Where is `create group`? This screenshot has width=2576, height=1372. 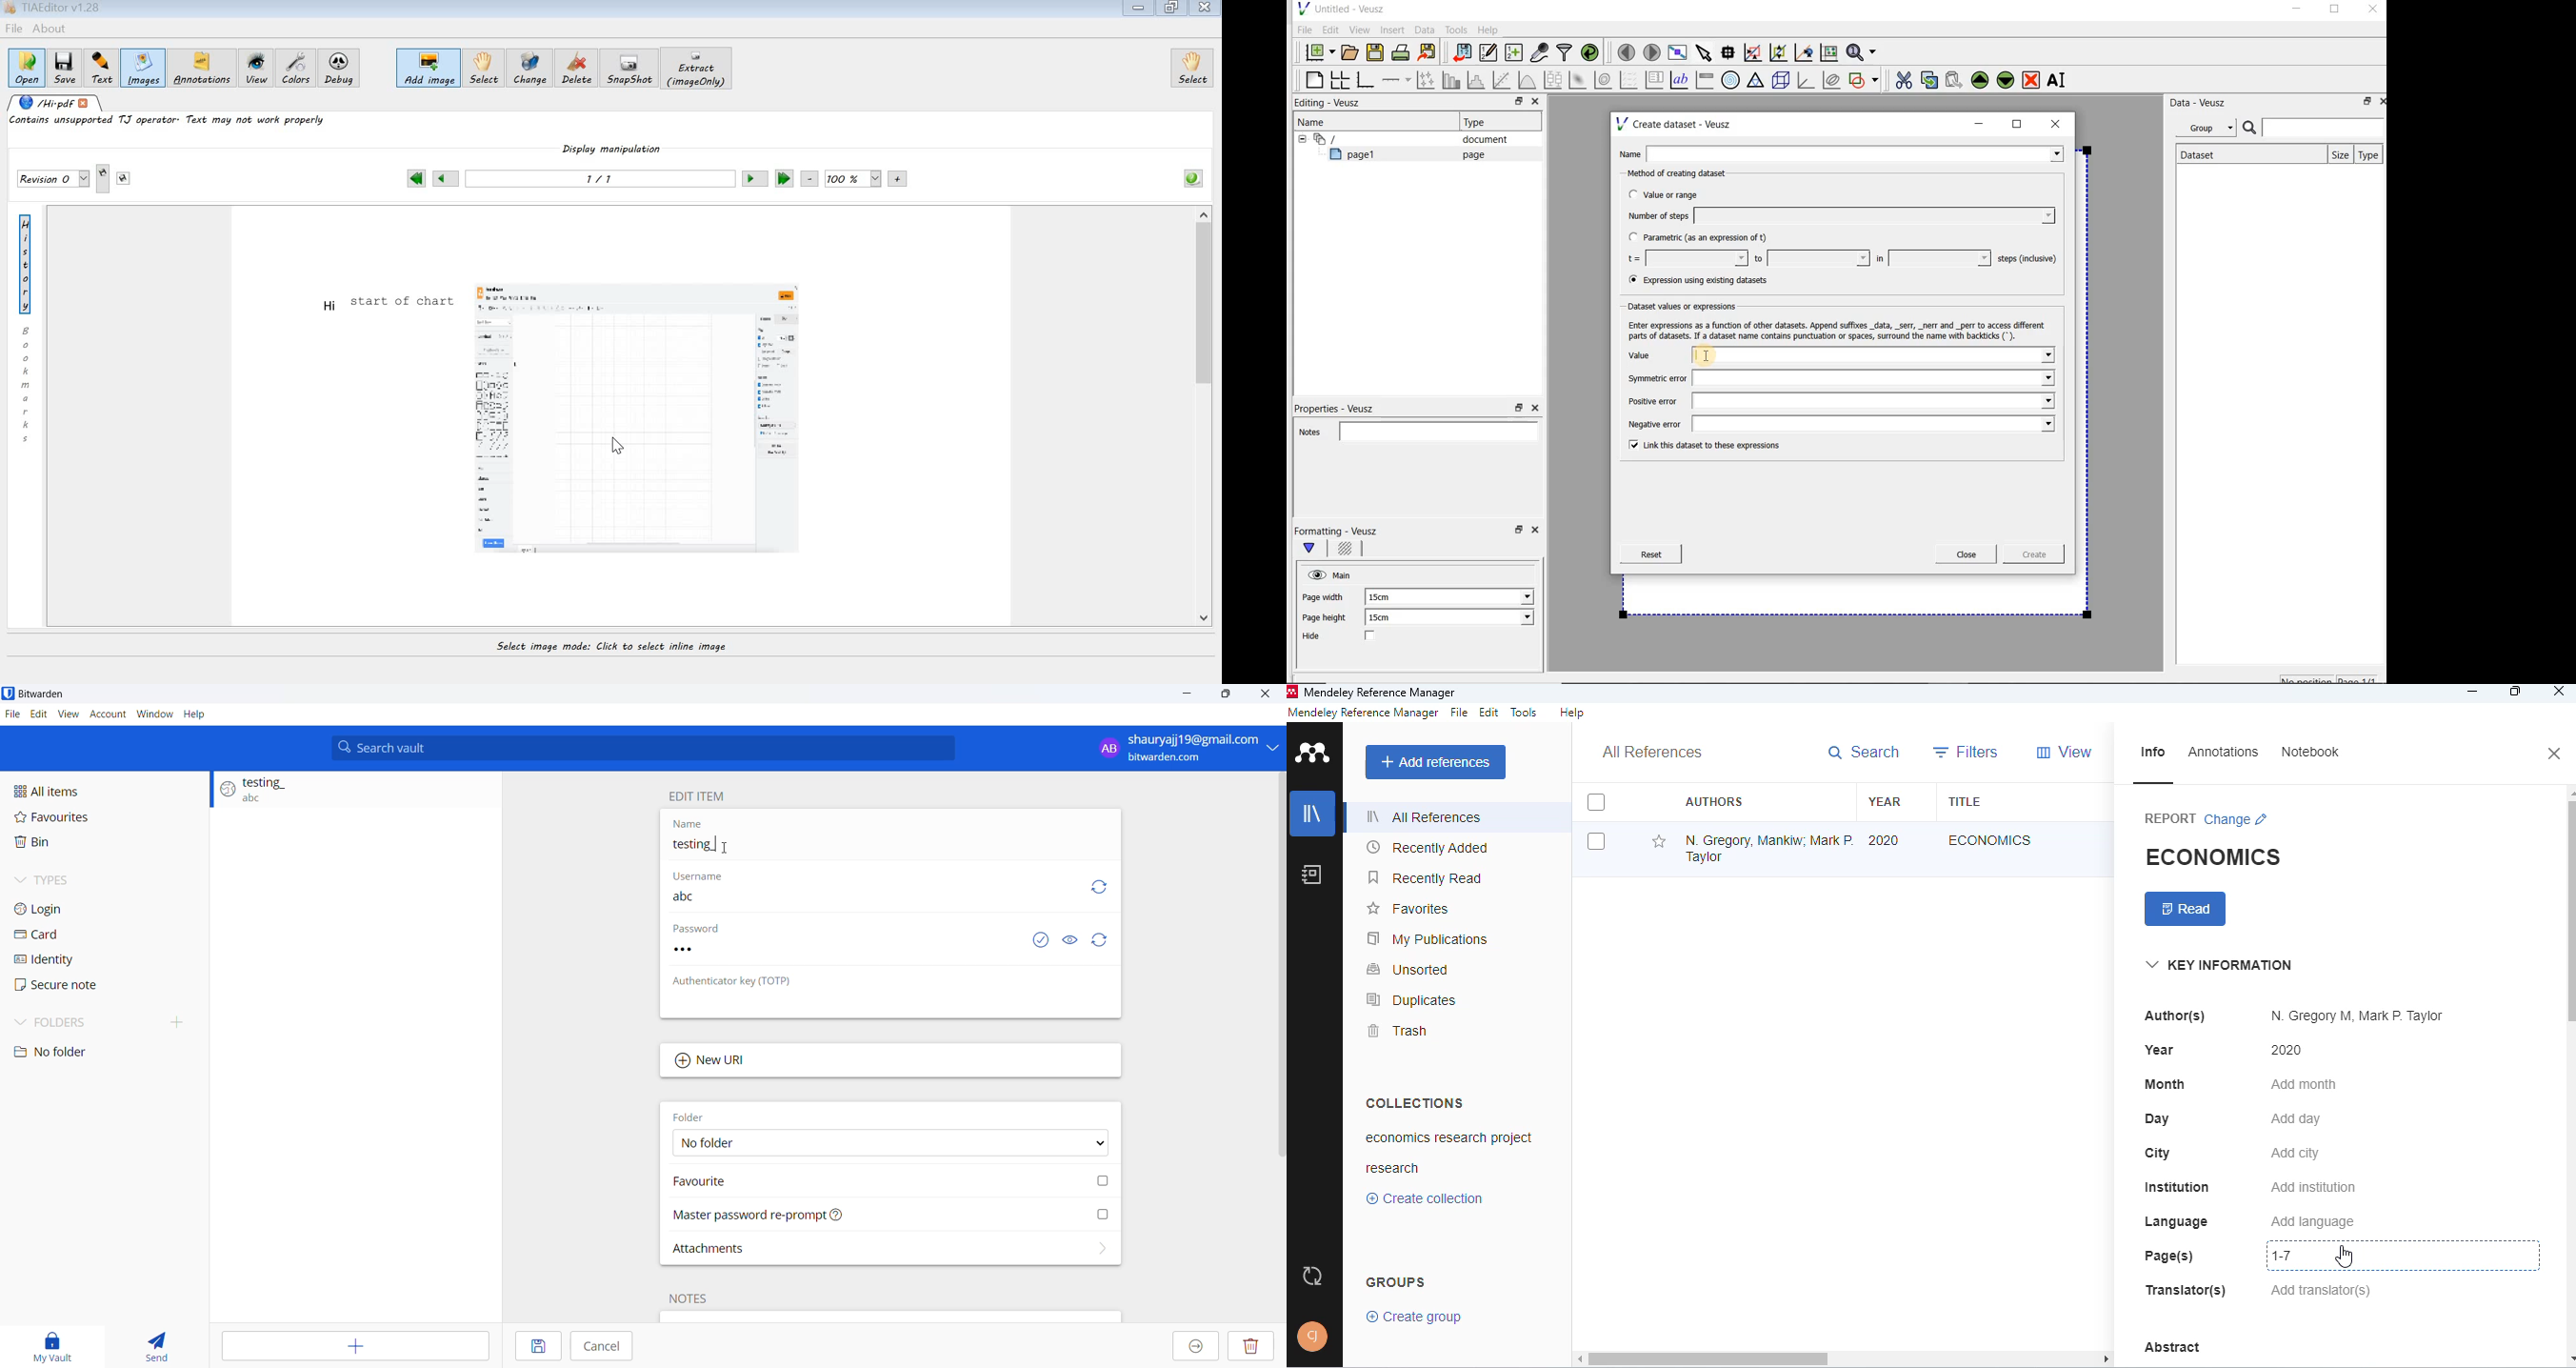 create group is located at coordinates (1415, 1317).